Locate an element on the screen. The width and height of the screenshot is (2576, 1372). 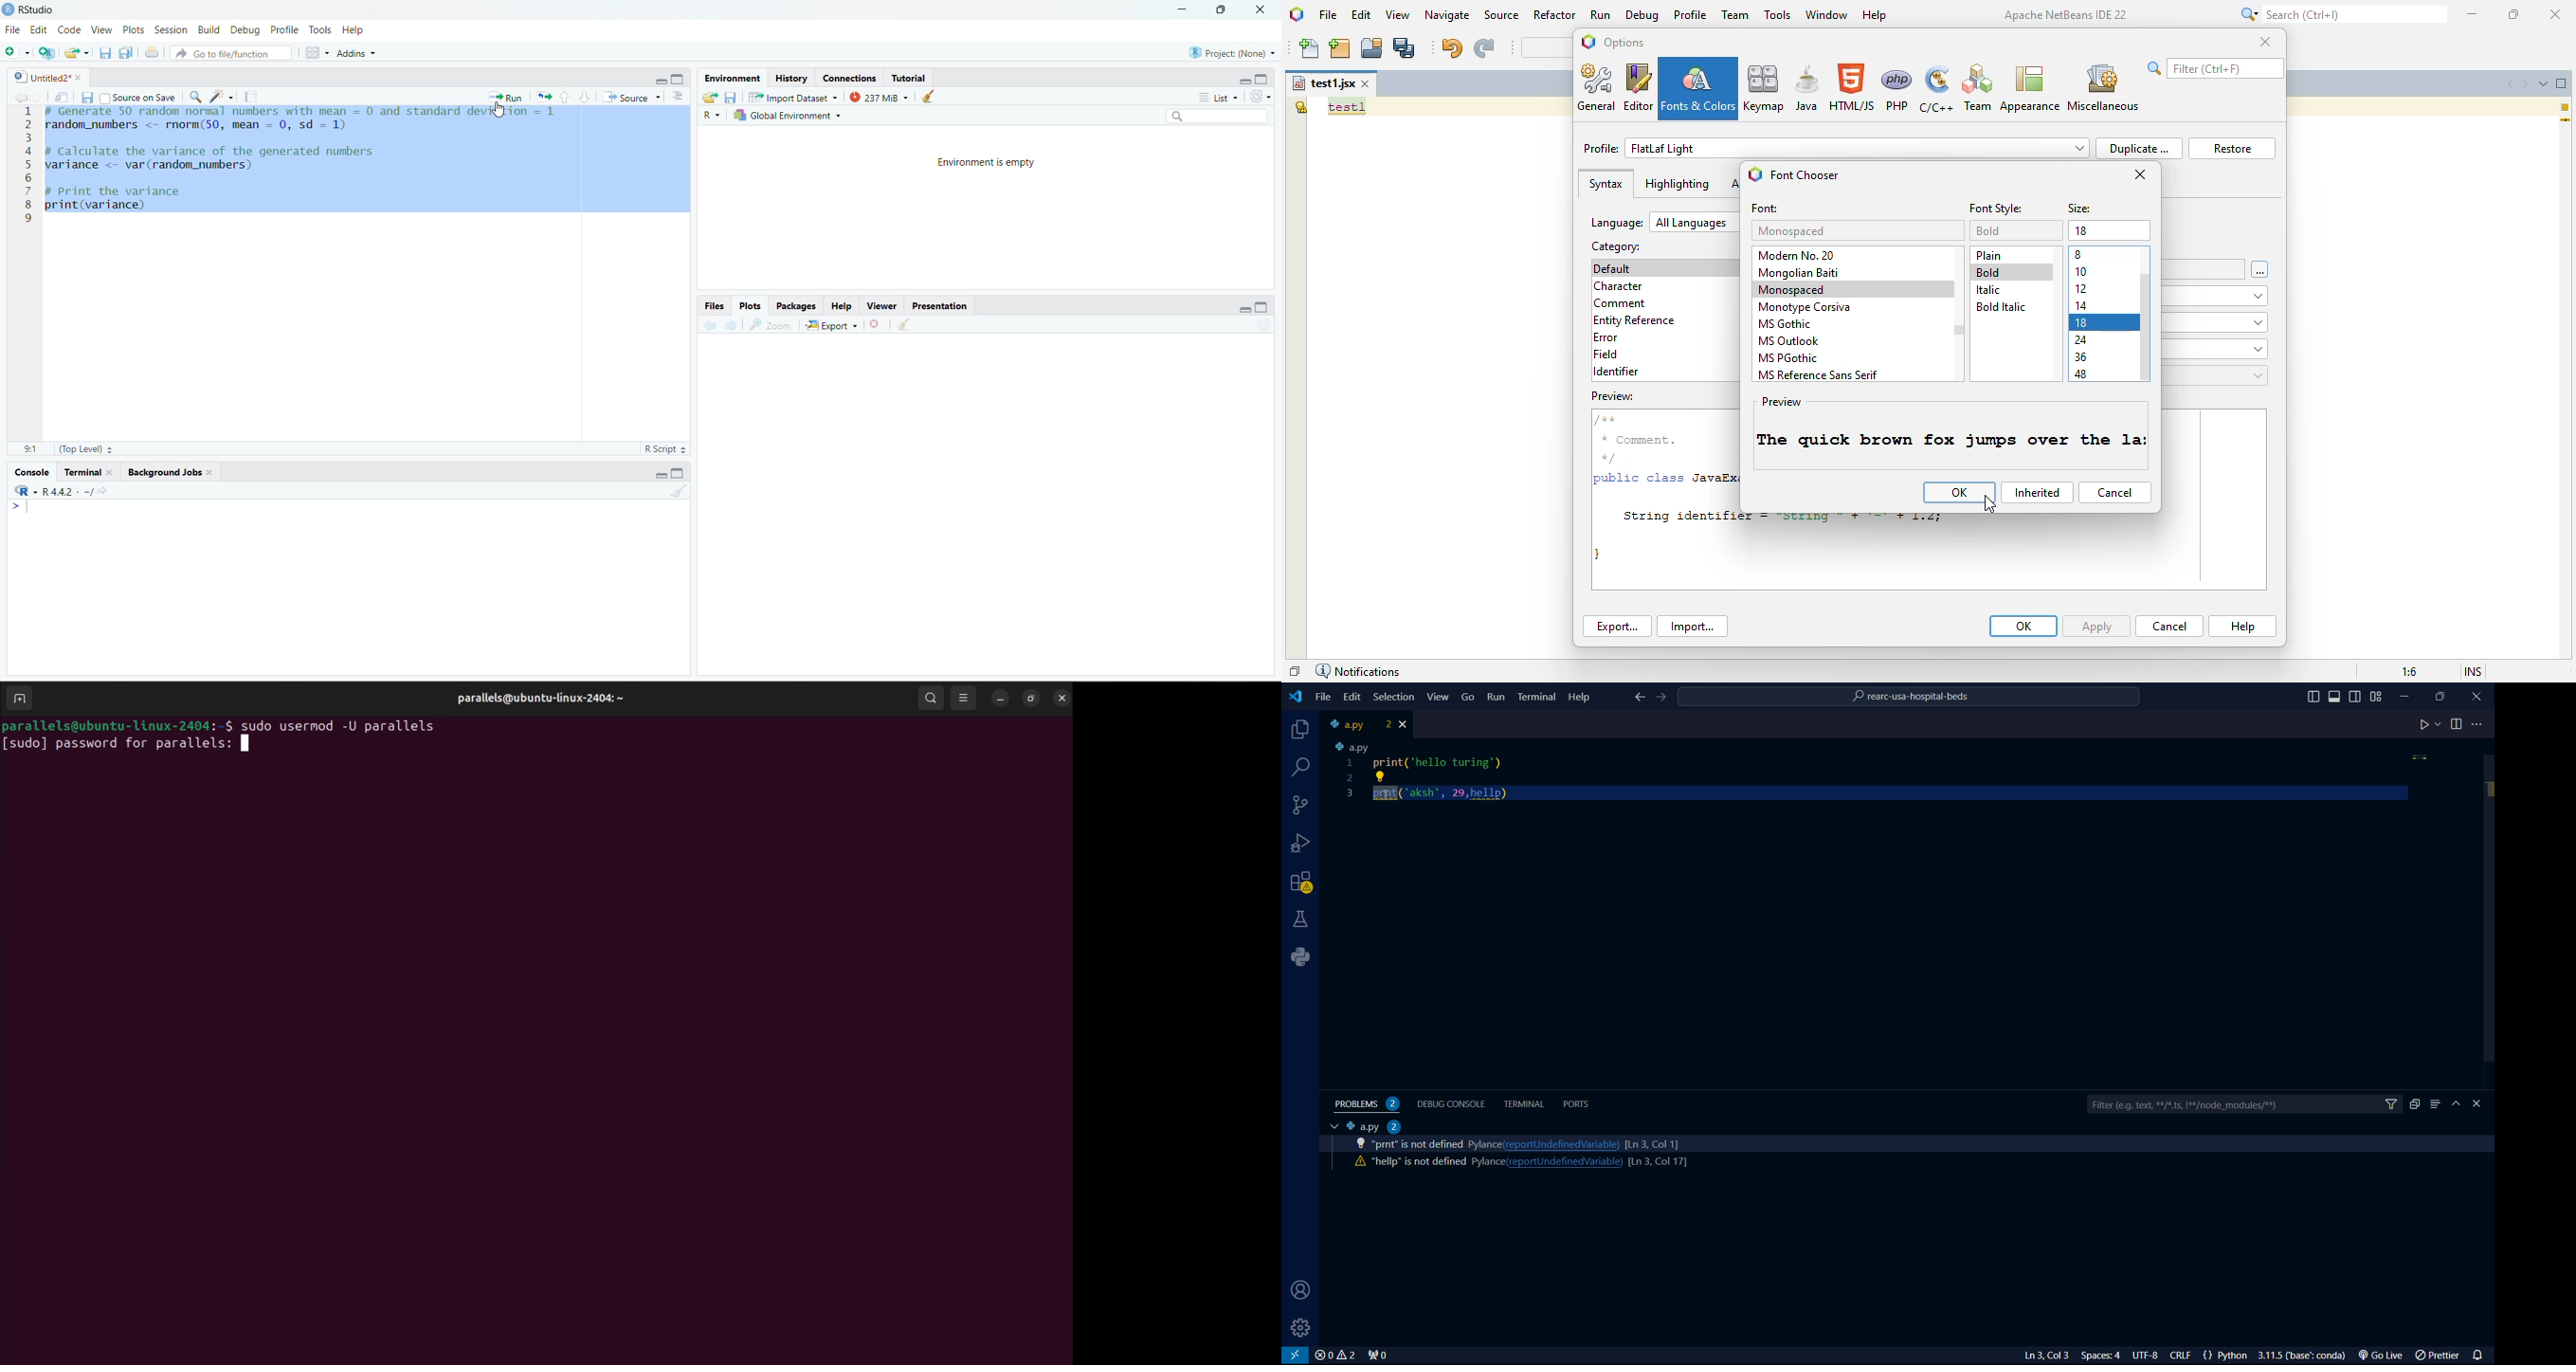
rearc-usa-hospital-beds is located at coordinates (1910, 698).